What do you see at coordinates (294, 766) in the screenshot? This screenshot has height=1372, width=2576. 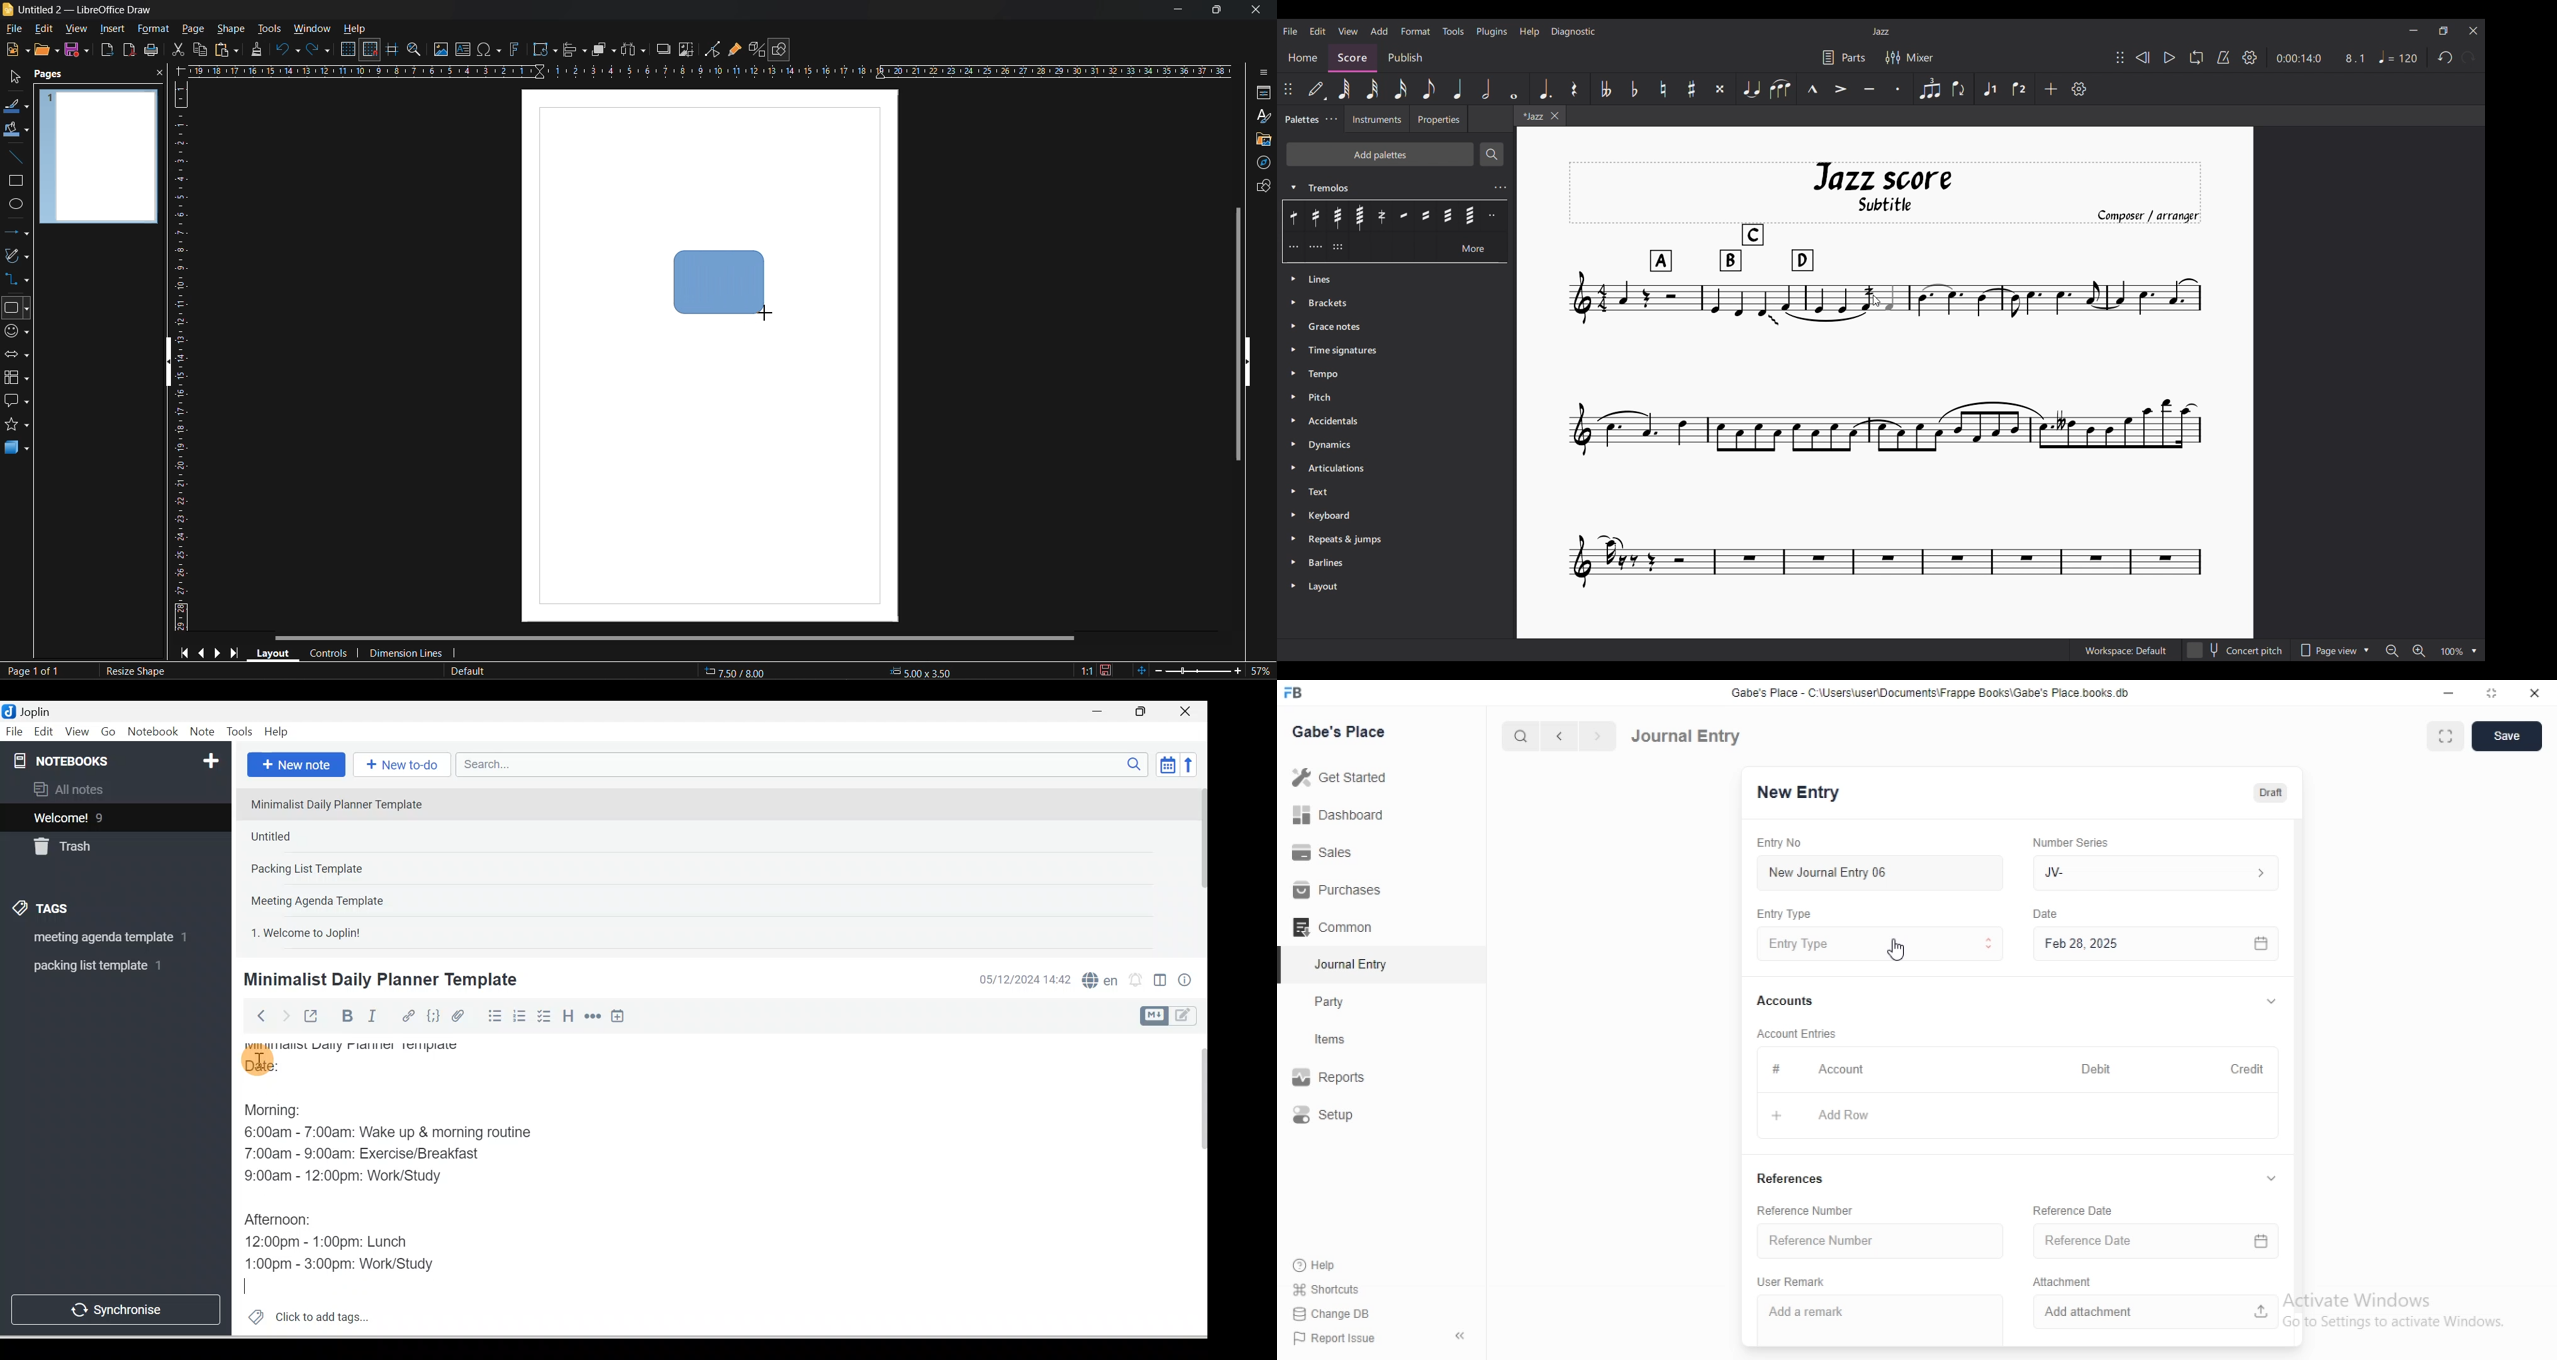 I see `New note` at bounding box center [294, 766].